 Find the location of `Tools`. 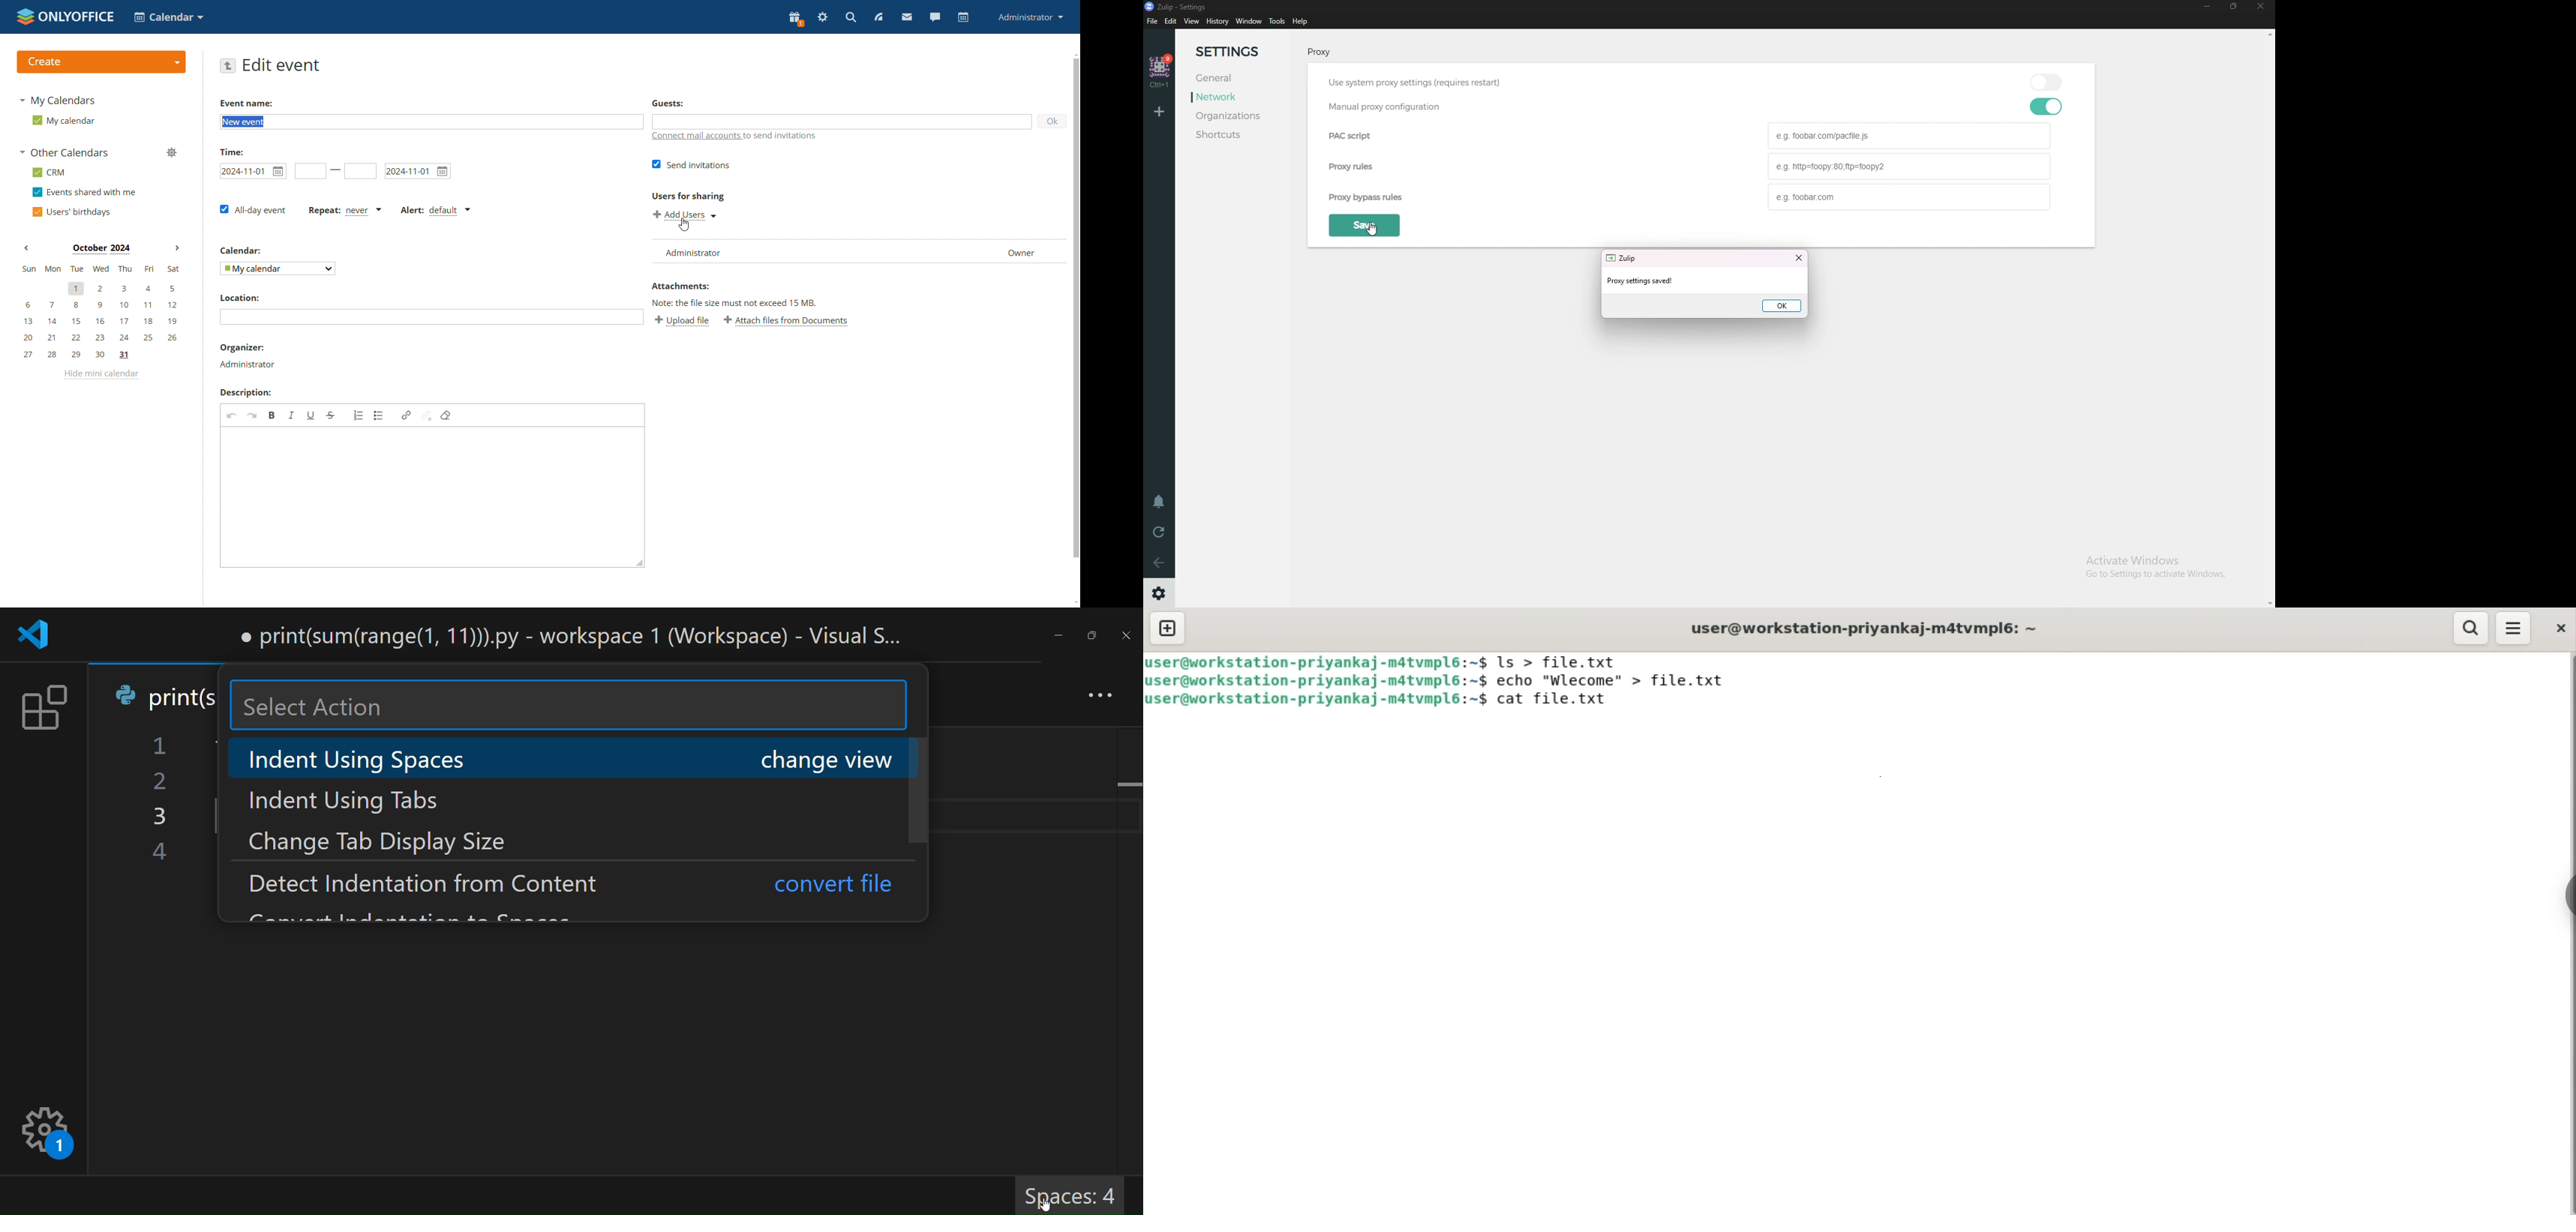

Tools is located at coordinates (1277, 21).